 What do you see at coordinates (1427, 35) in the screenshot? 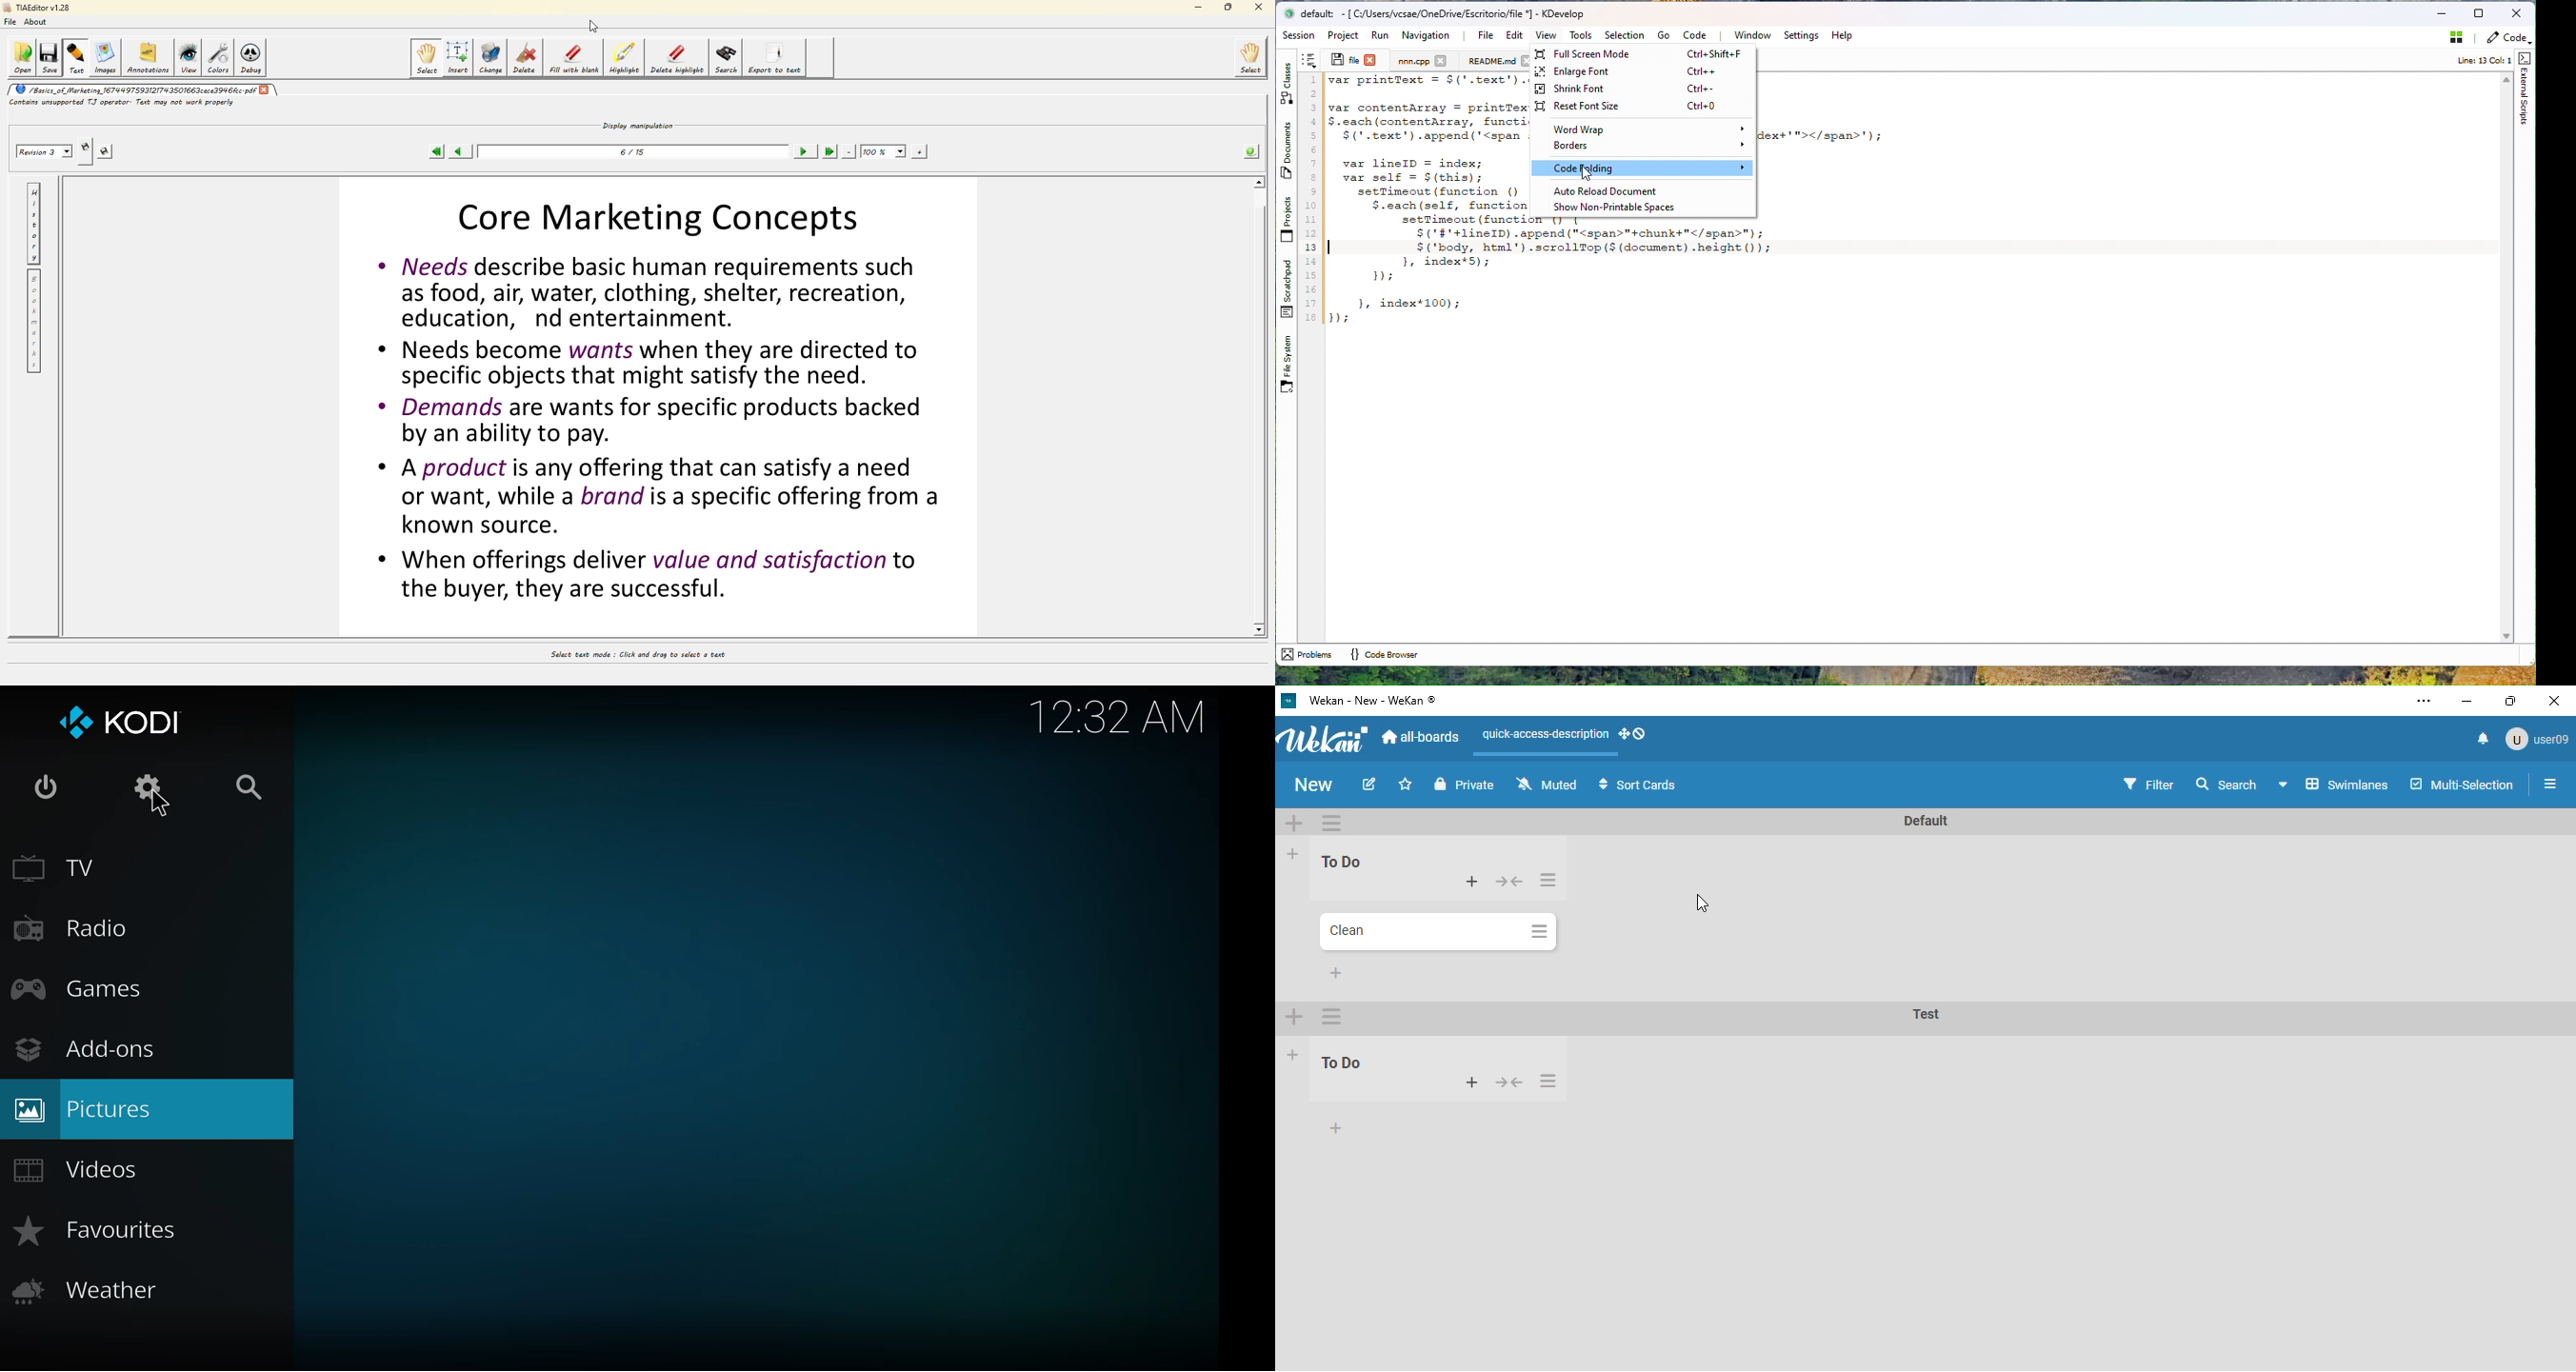
I see `Navigation` at bounding box center [1427, 35].